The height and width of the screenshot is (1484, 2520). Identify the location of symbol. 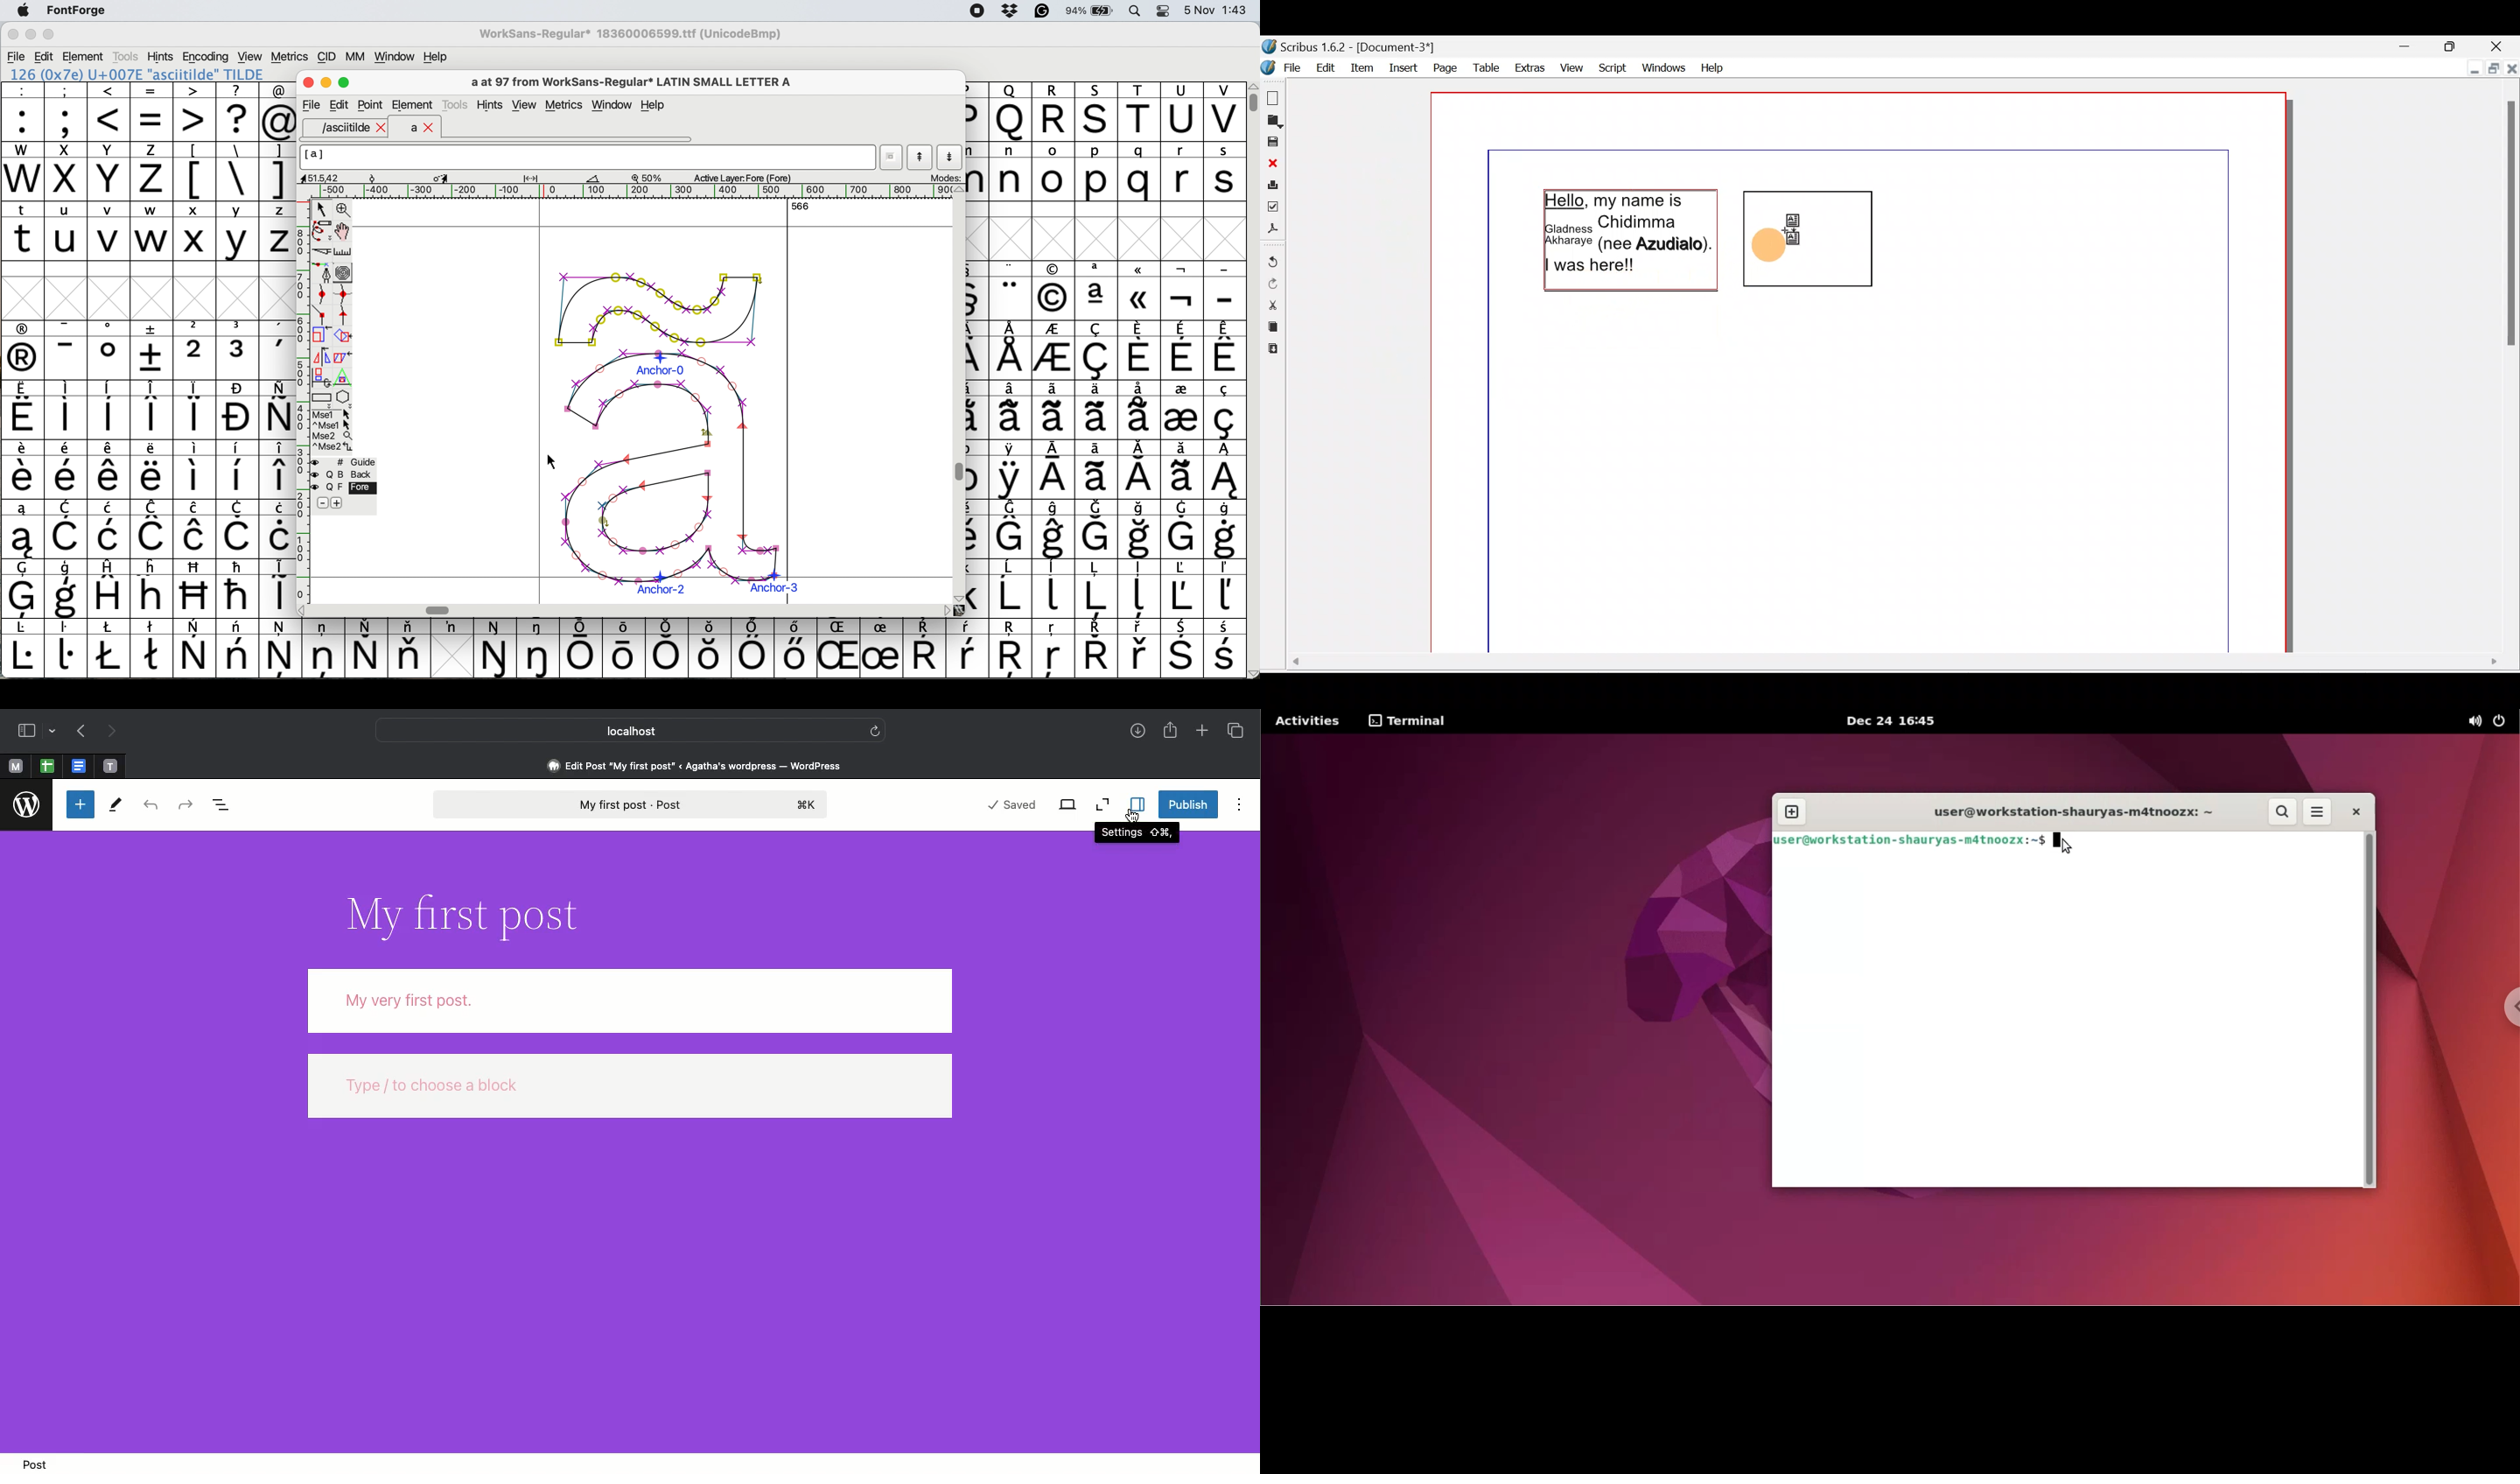
(238, 648).